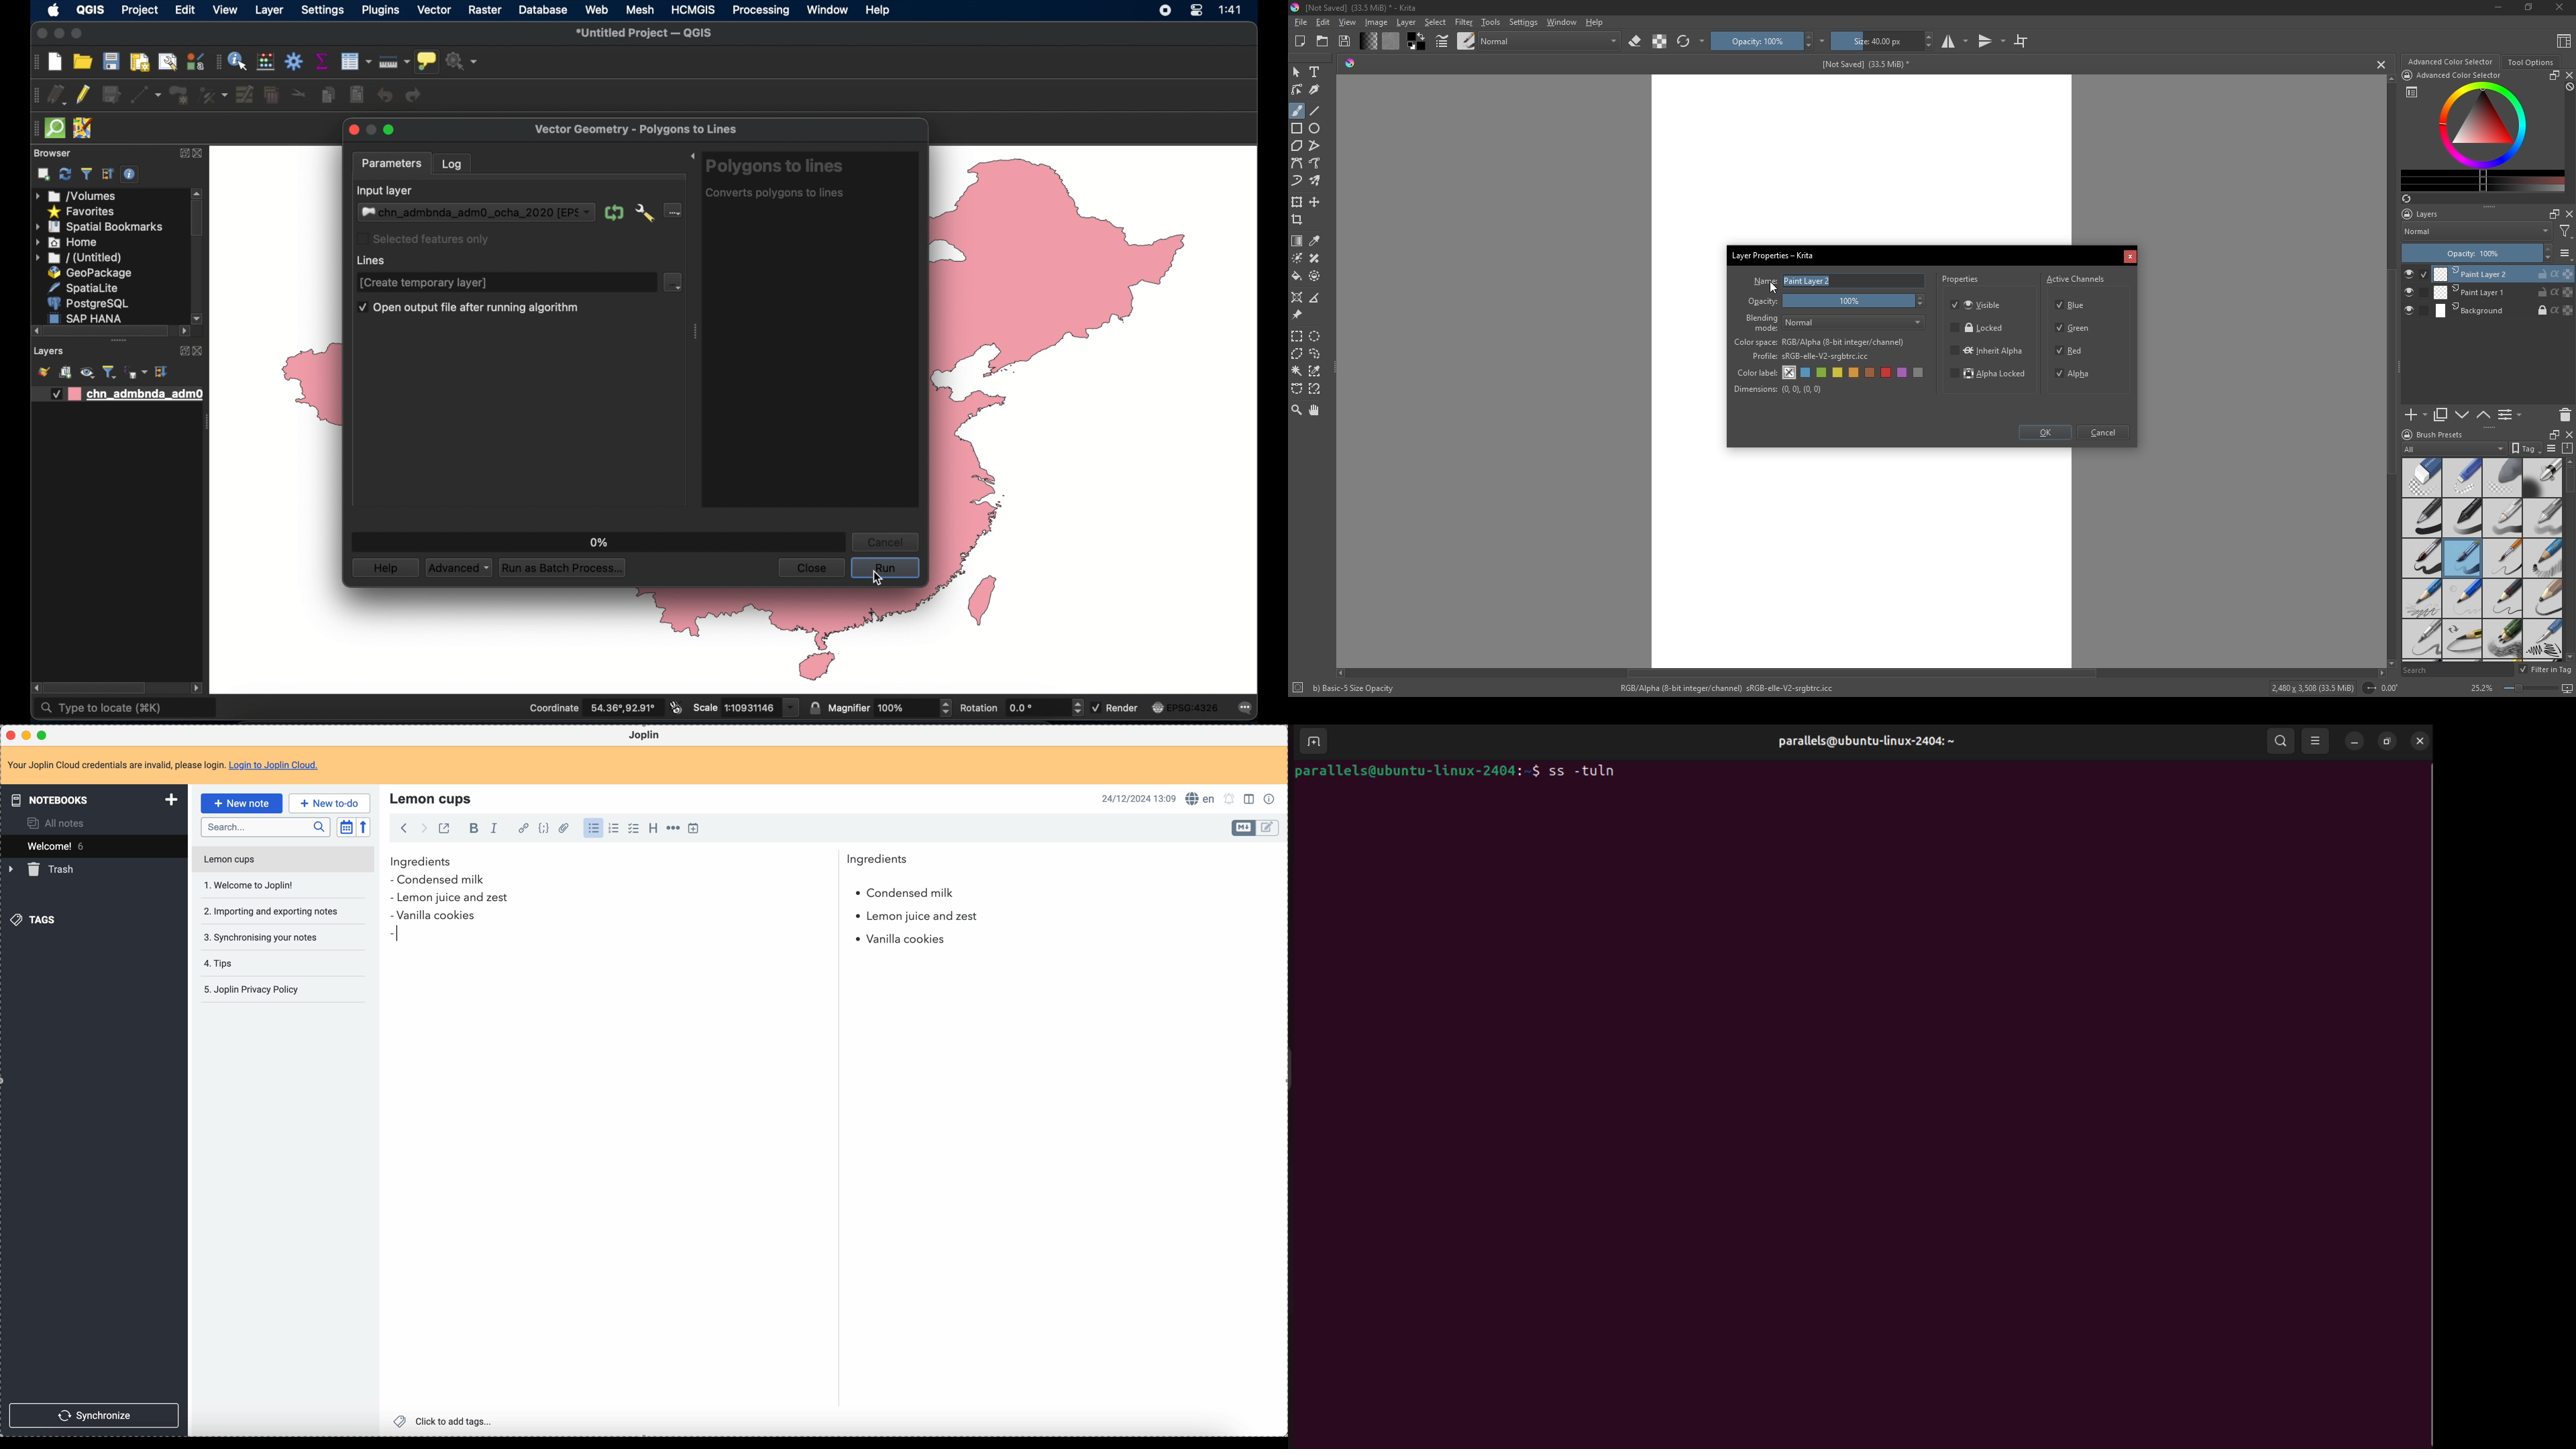 The image size is (2576, 1456). I want to click on standard eraser, so click(2421, 477).